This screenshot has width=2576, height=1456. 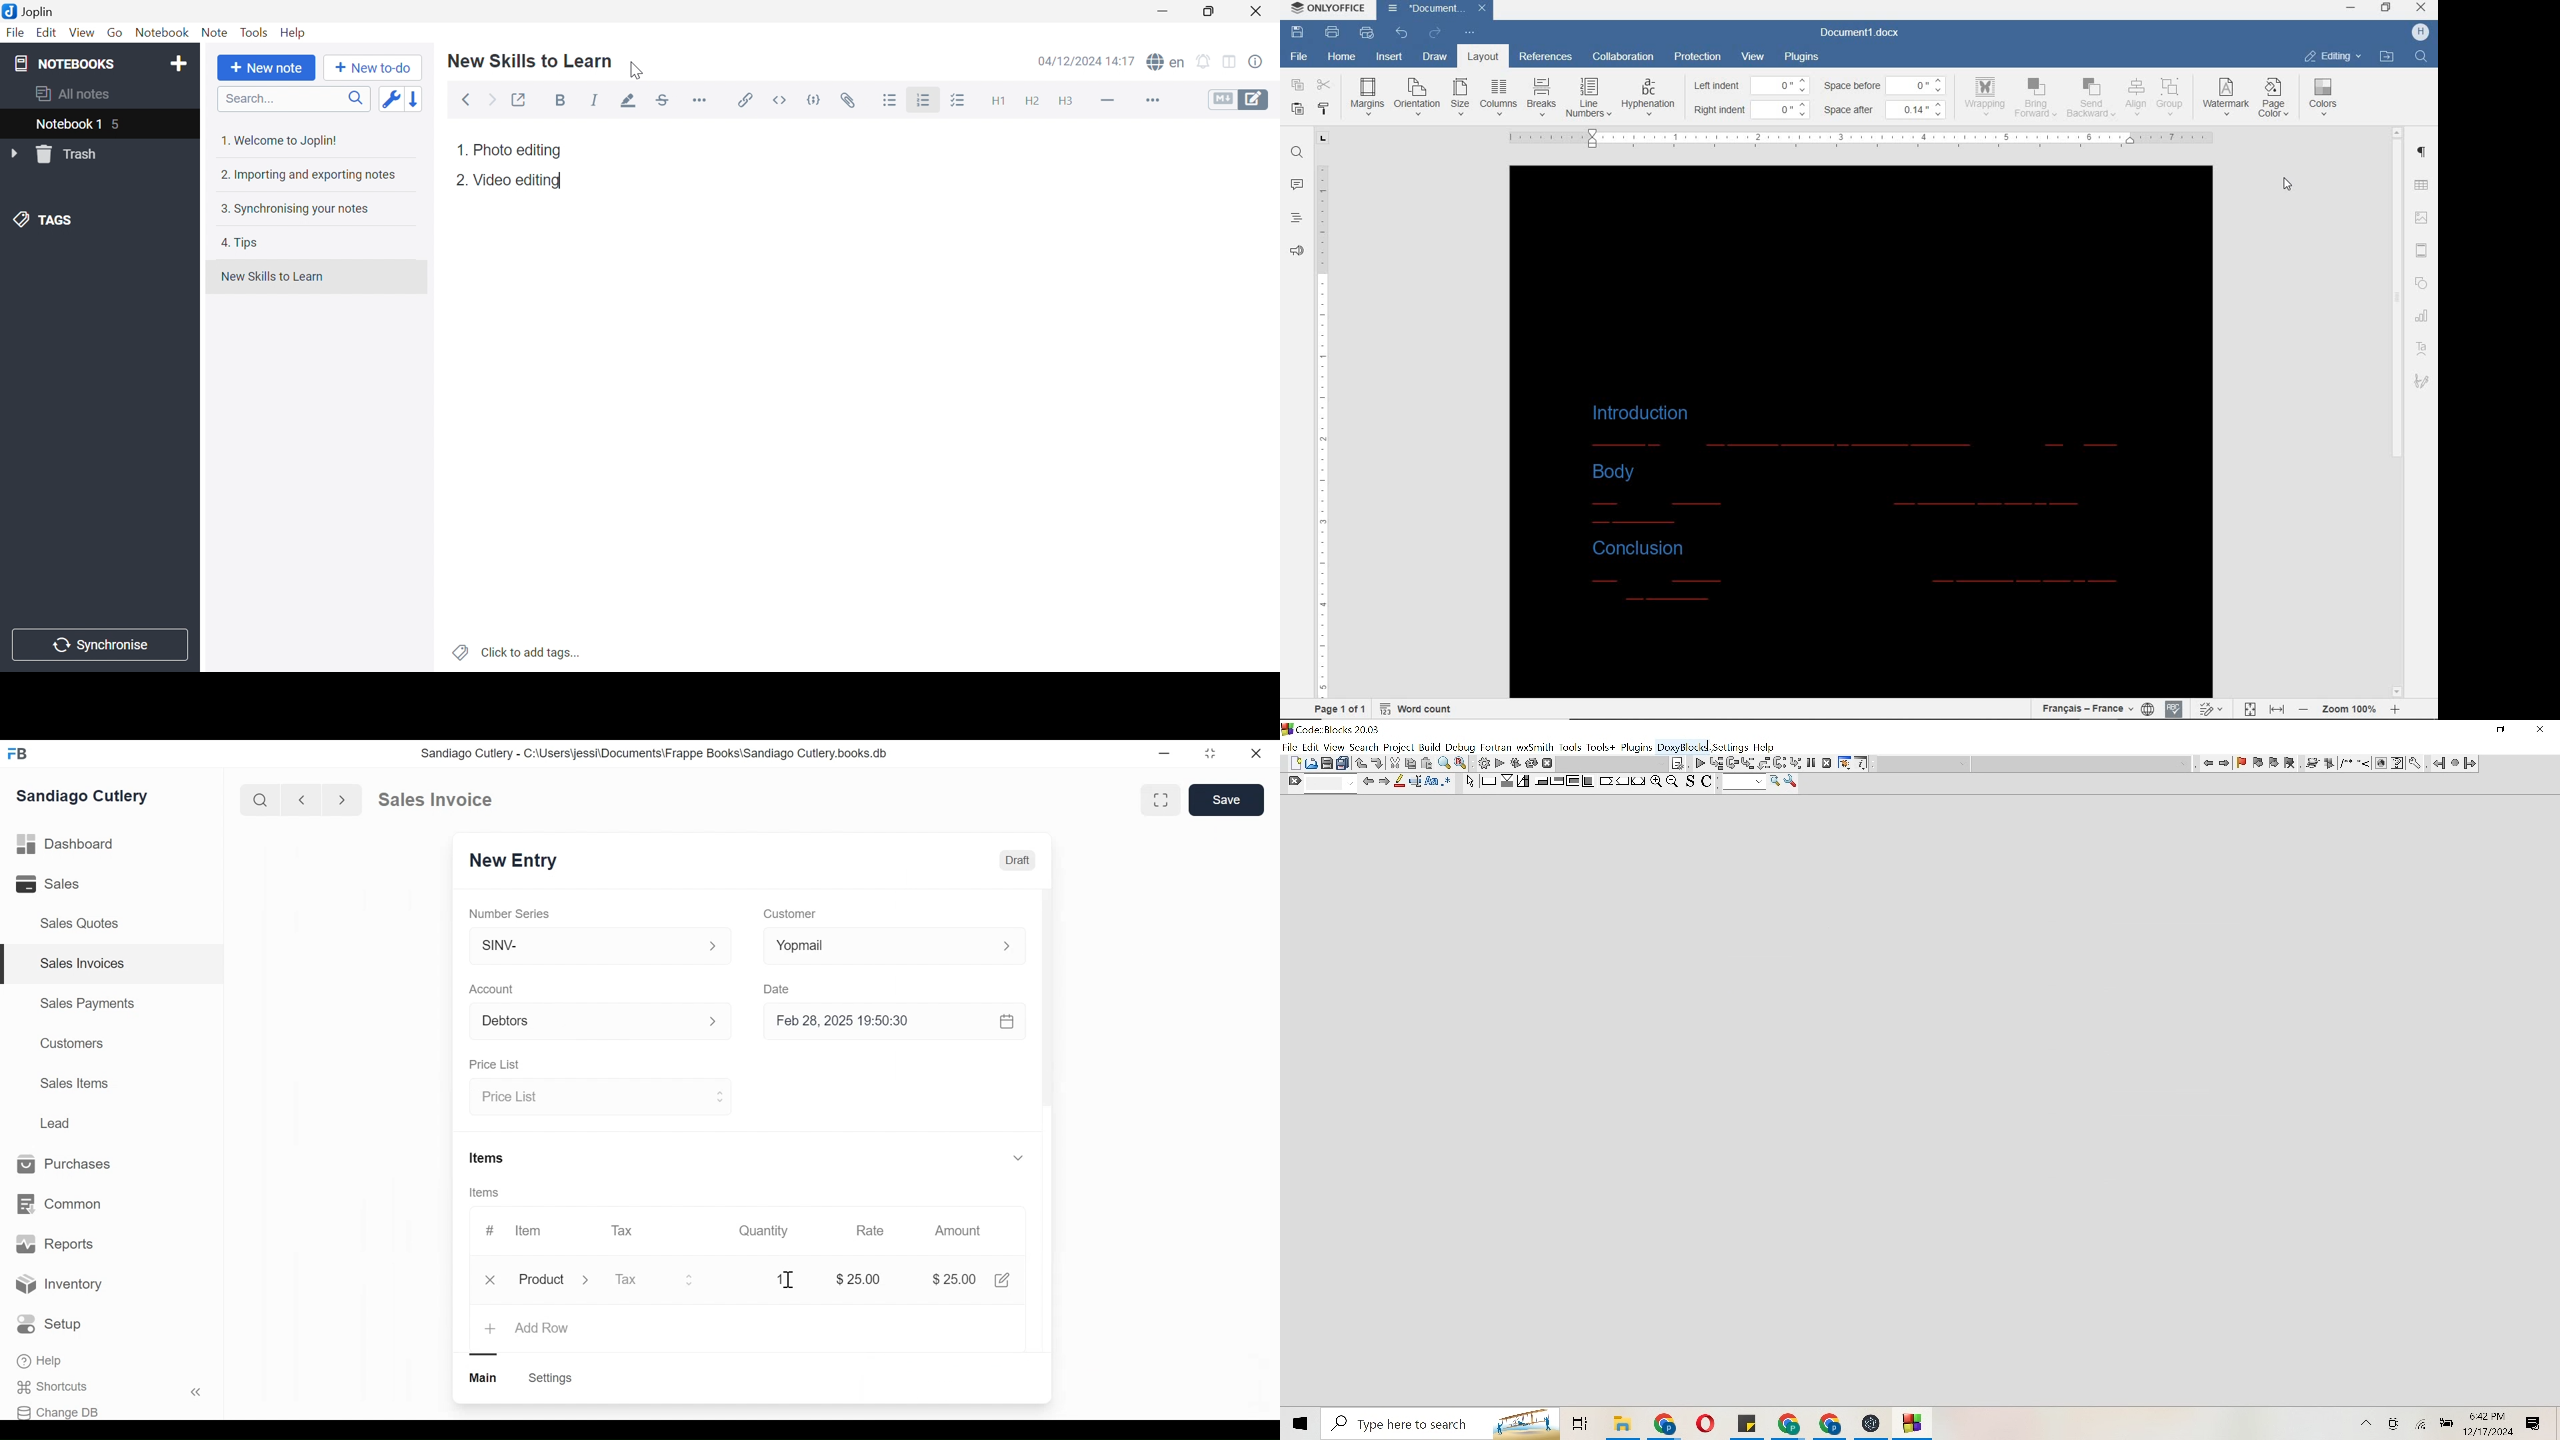 What do you see at coordinates (69, 1043) in the screenshot?
I see `Customers` at bounding box center [69, 1043].